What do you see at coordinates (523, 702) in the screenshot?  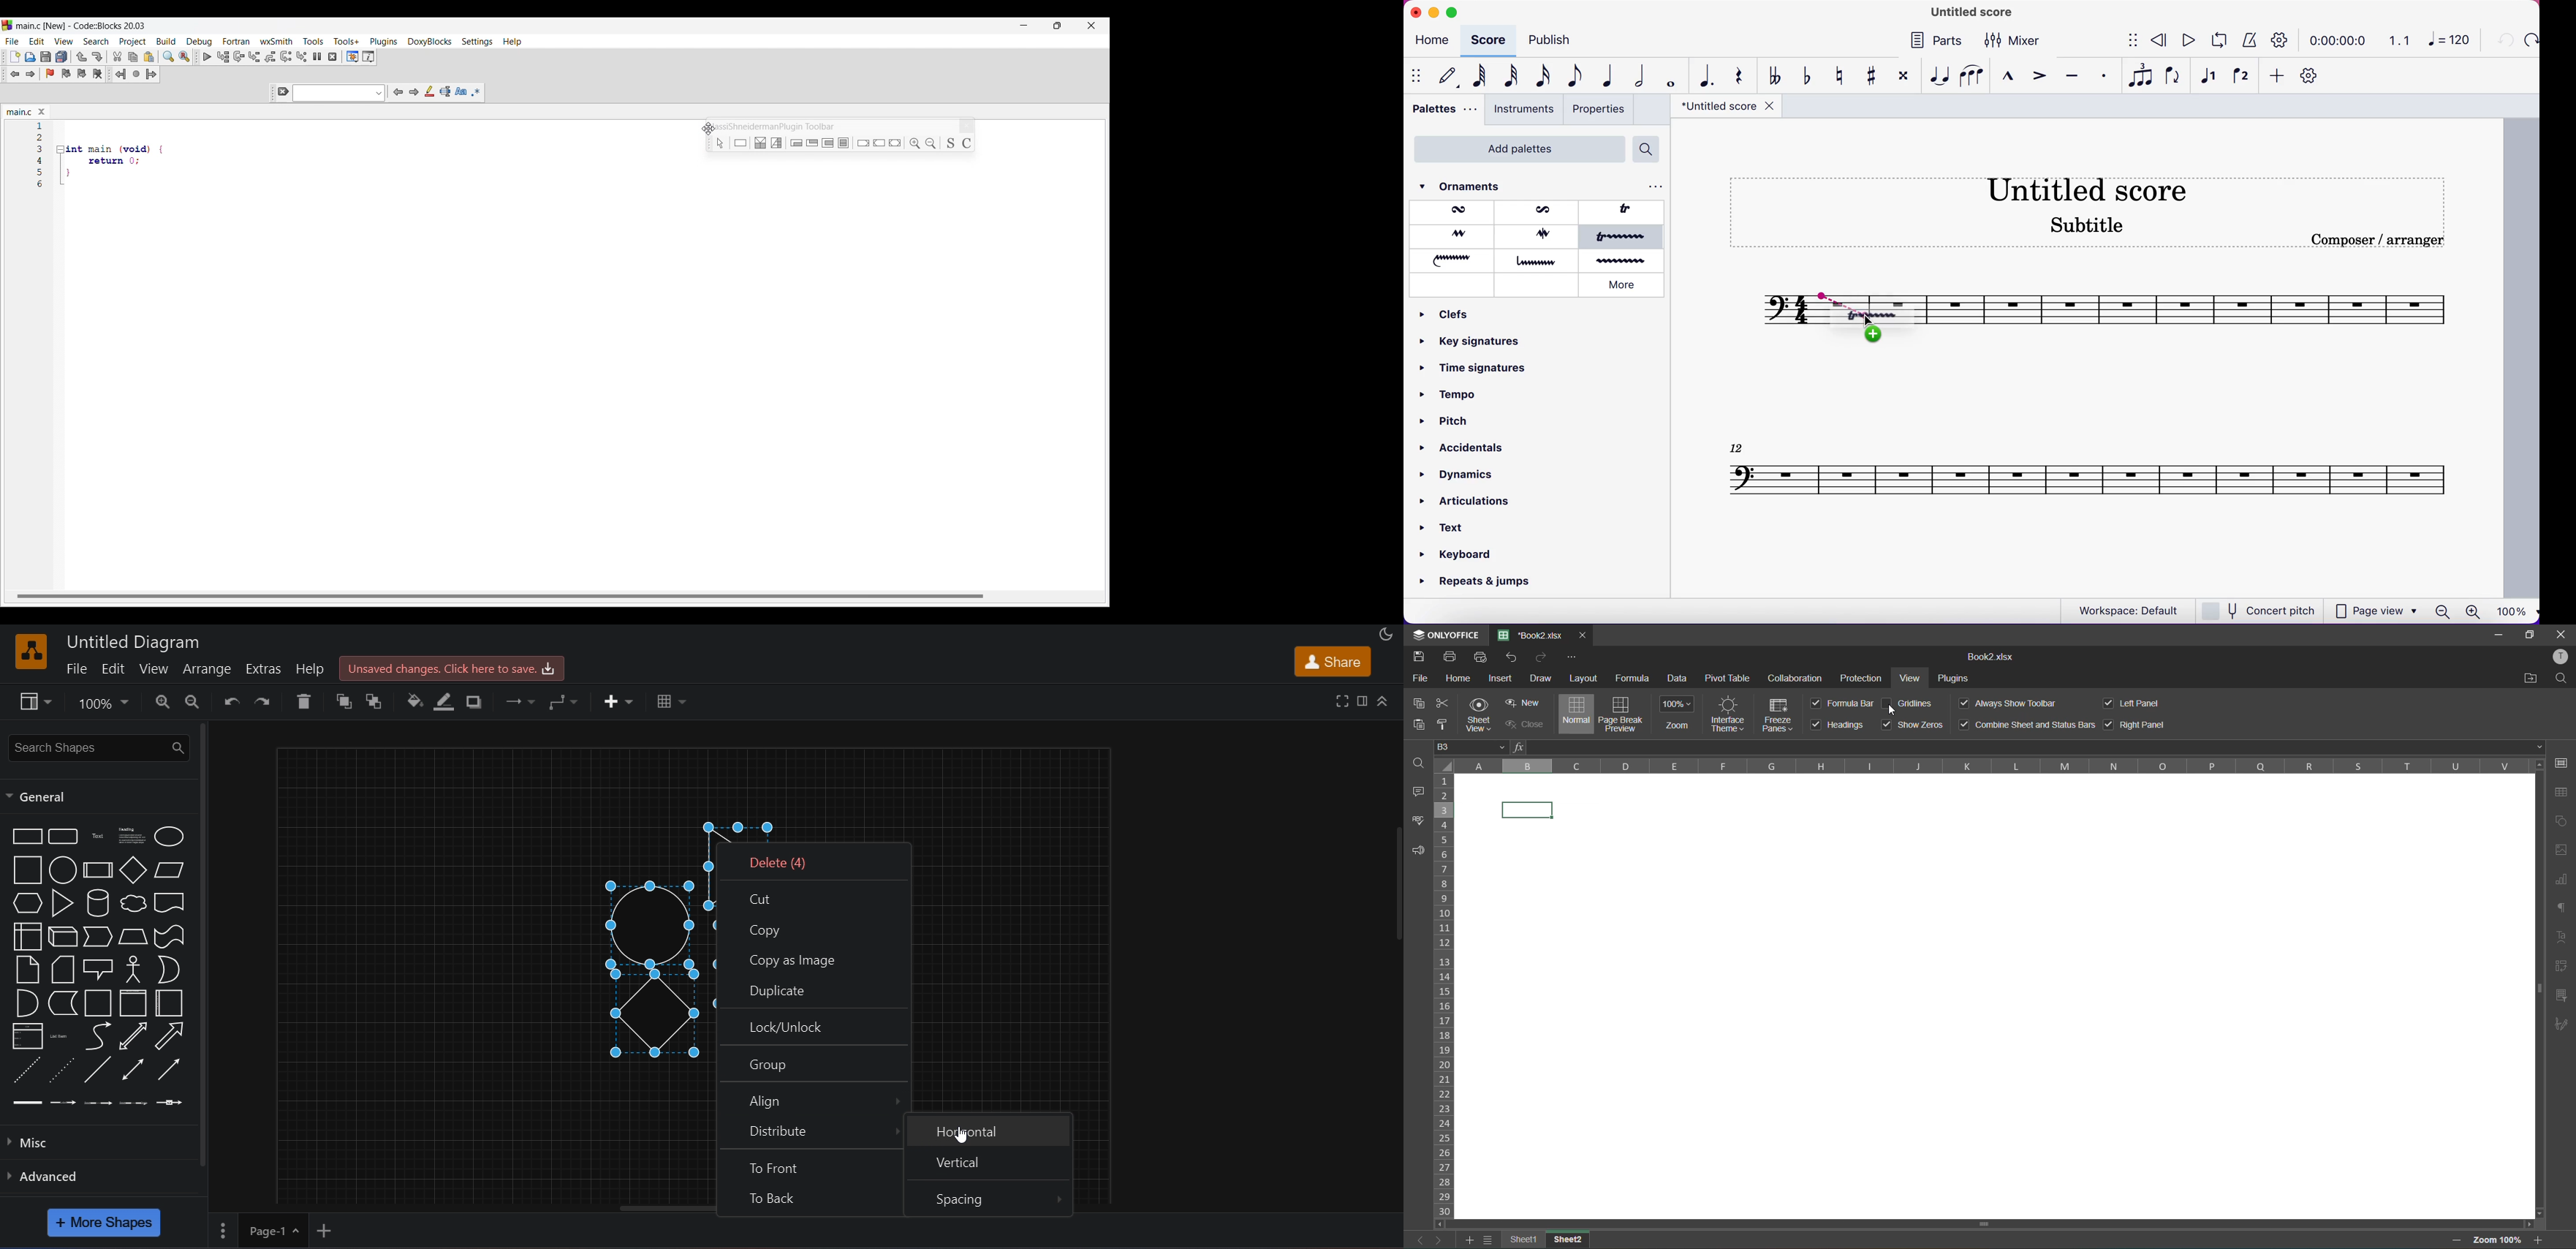 I see `connection` at bounding box center [523, 702].